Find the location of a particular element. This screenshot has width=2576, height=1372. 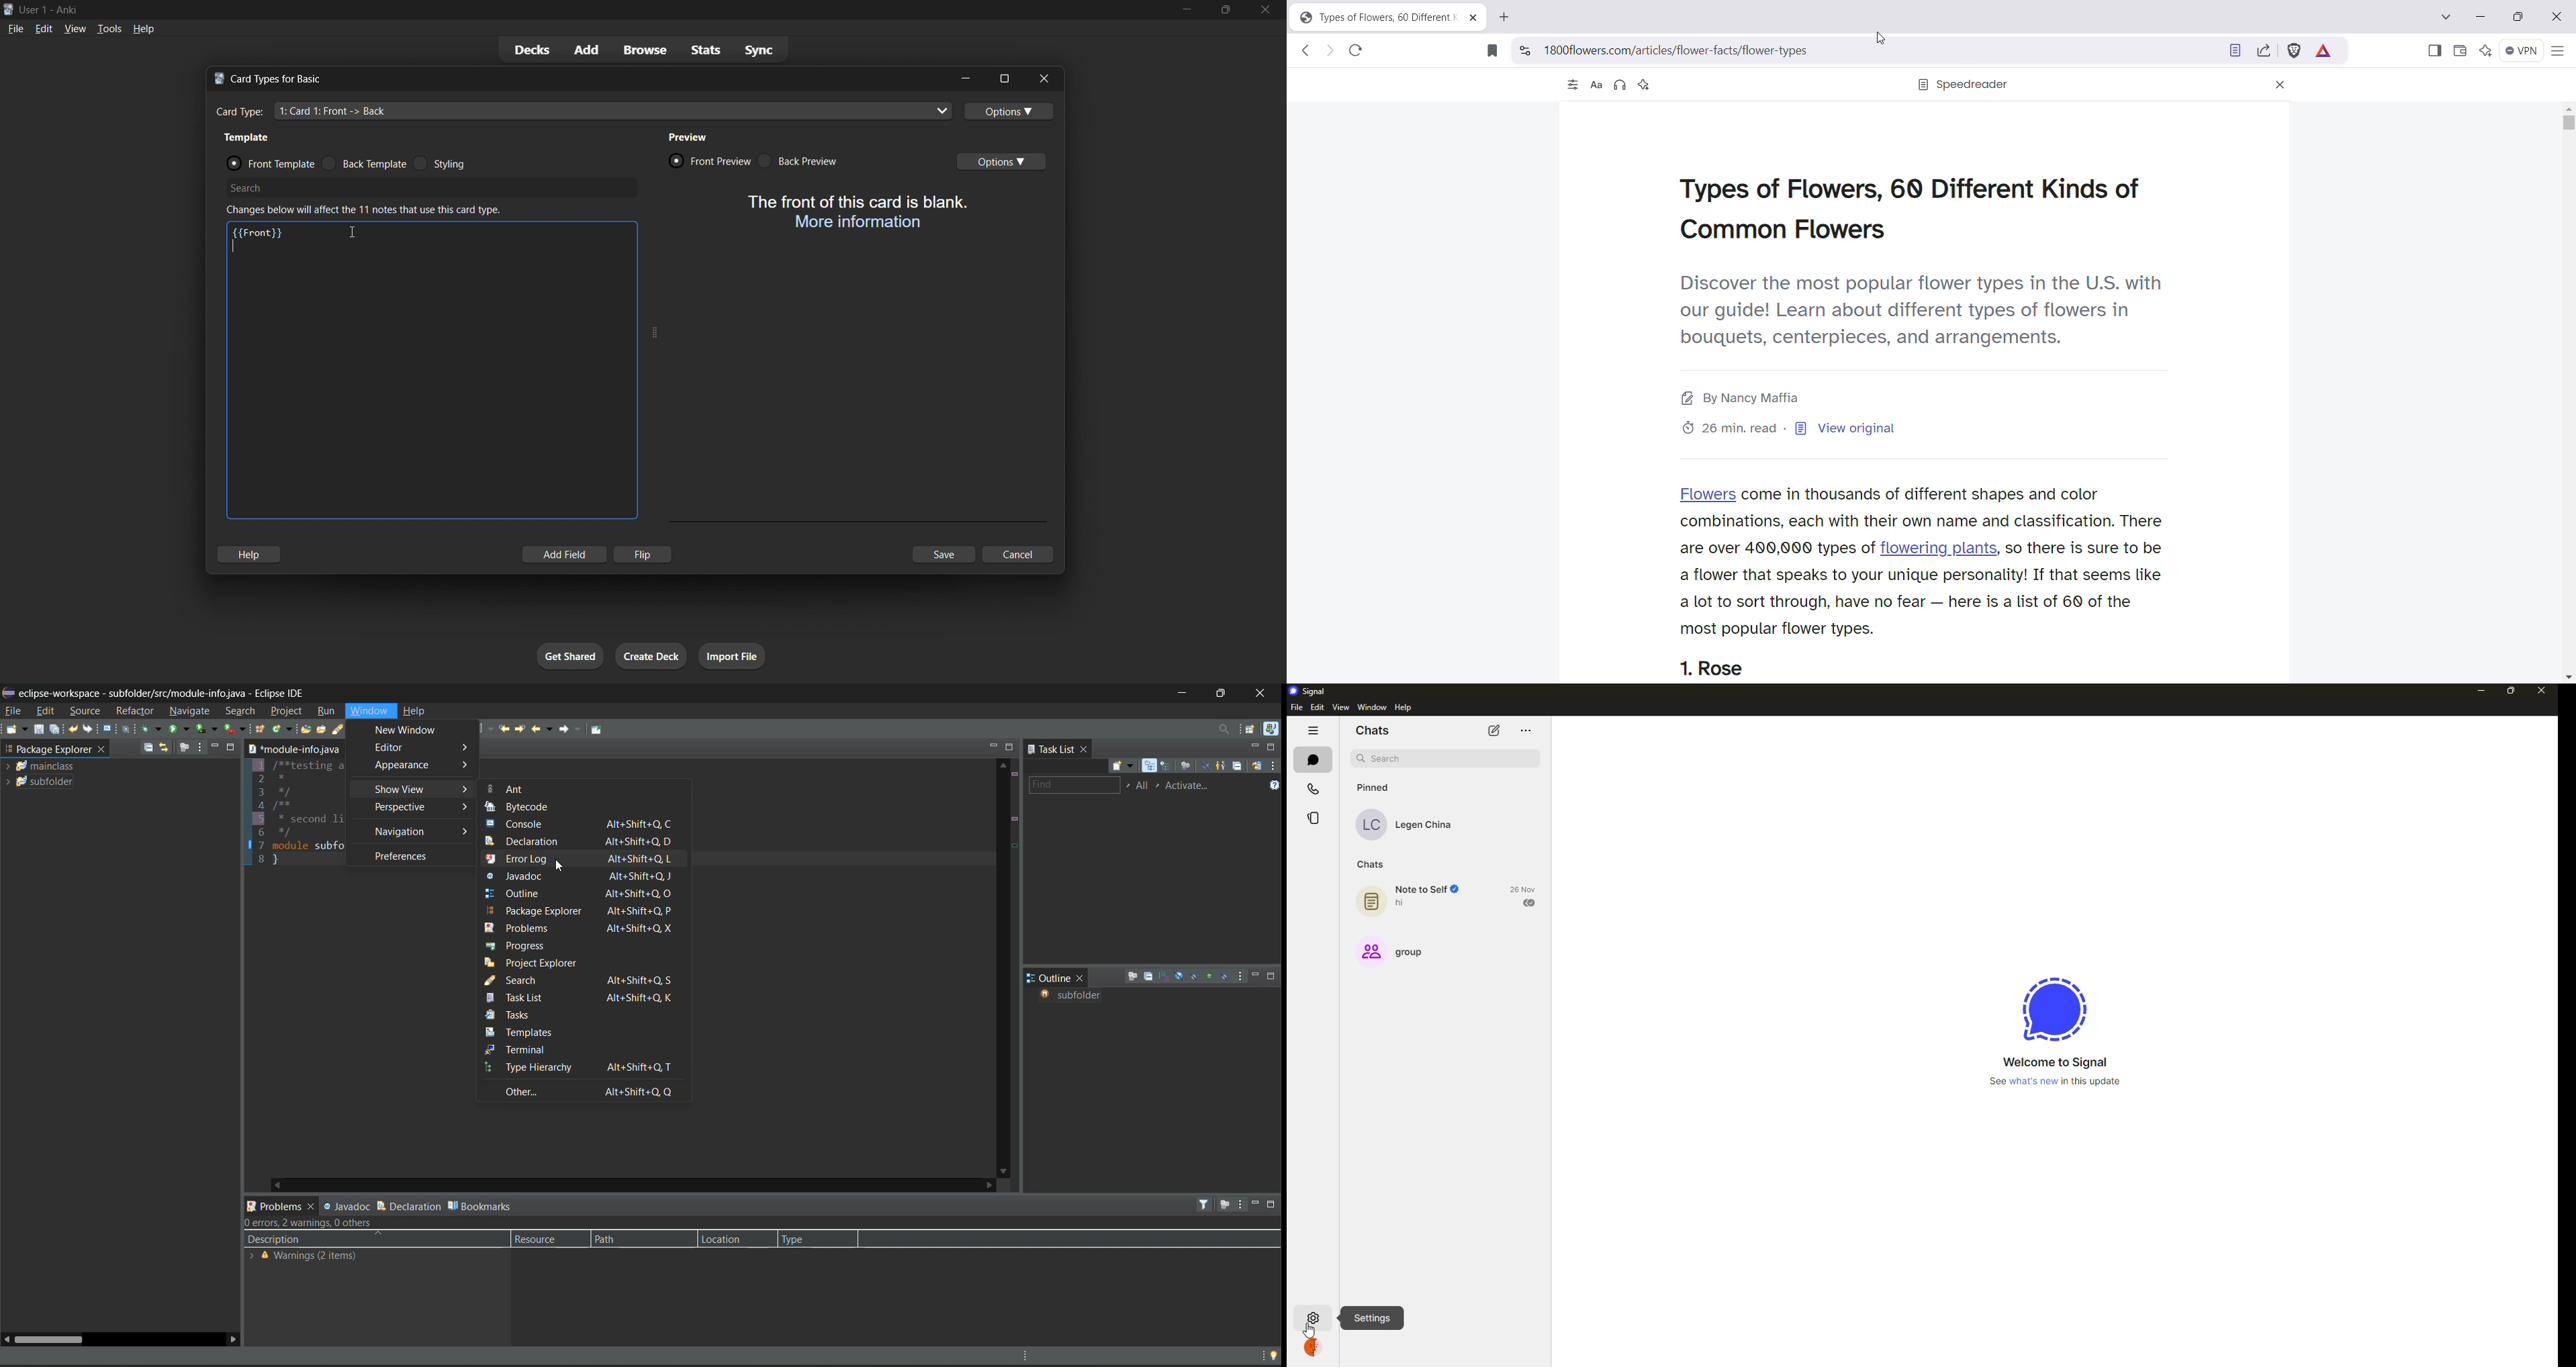

back preview is located at coordinates (808, 161).